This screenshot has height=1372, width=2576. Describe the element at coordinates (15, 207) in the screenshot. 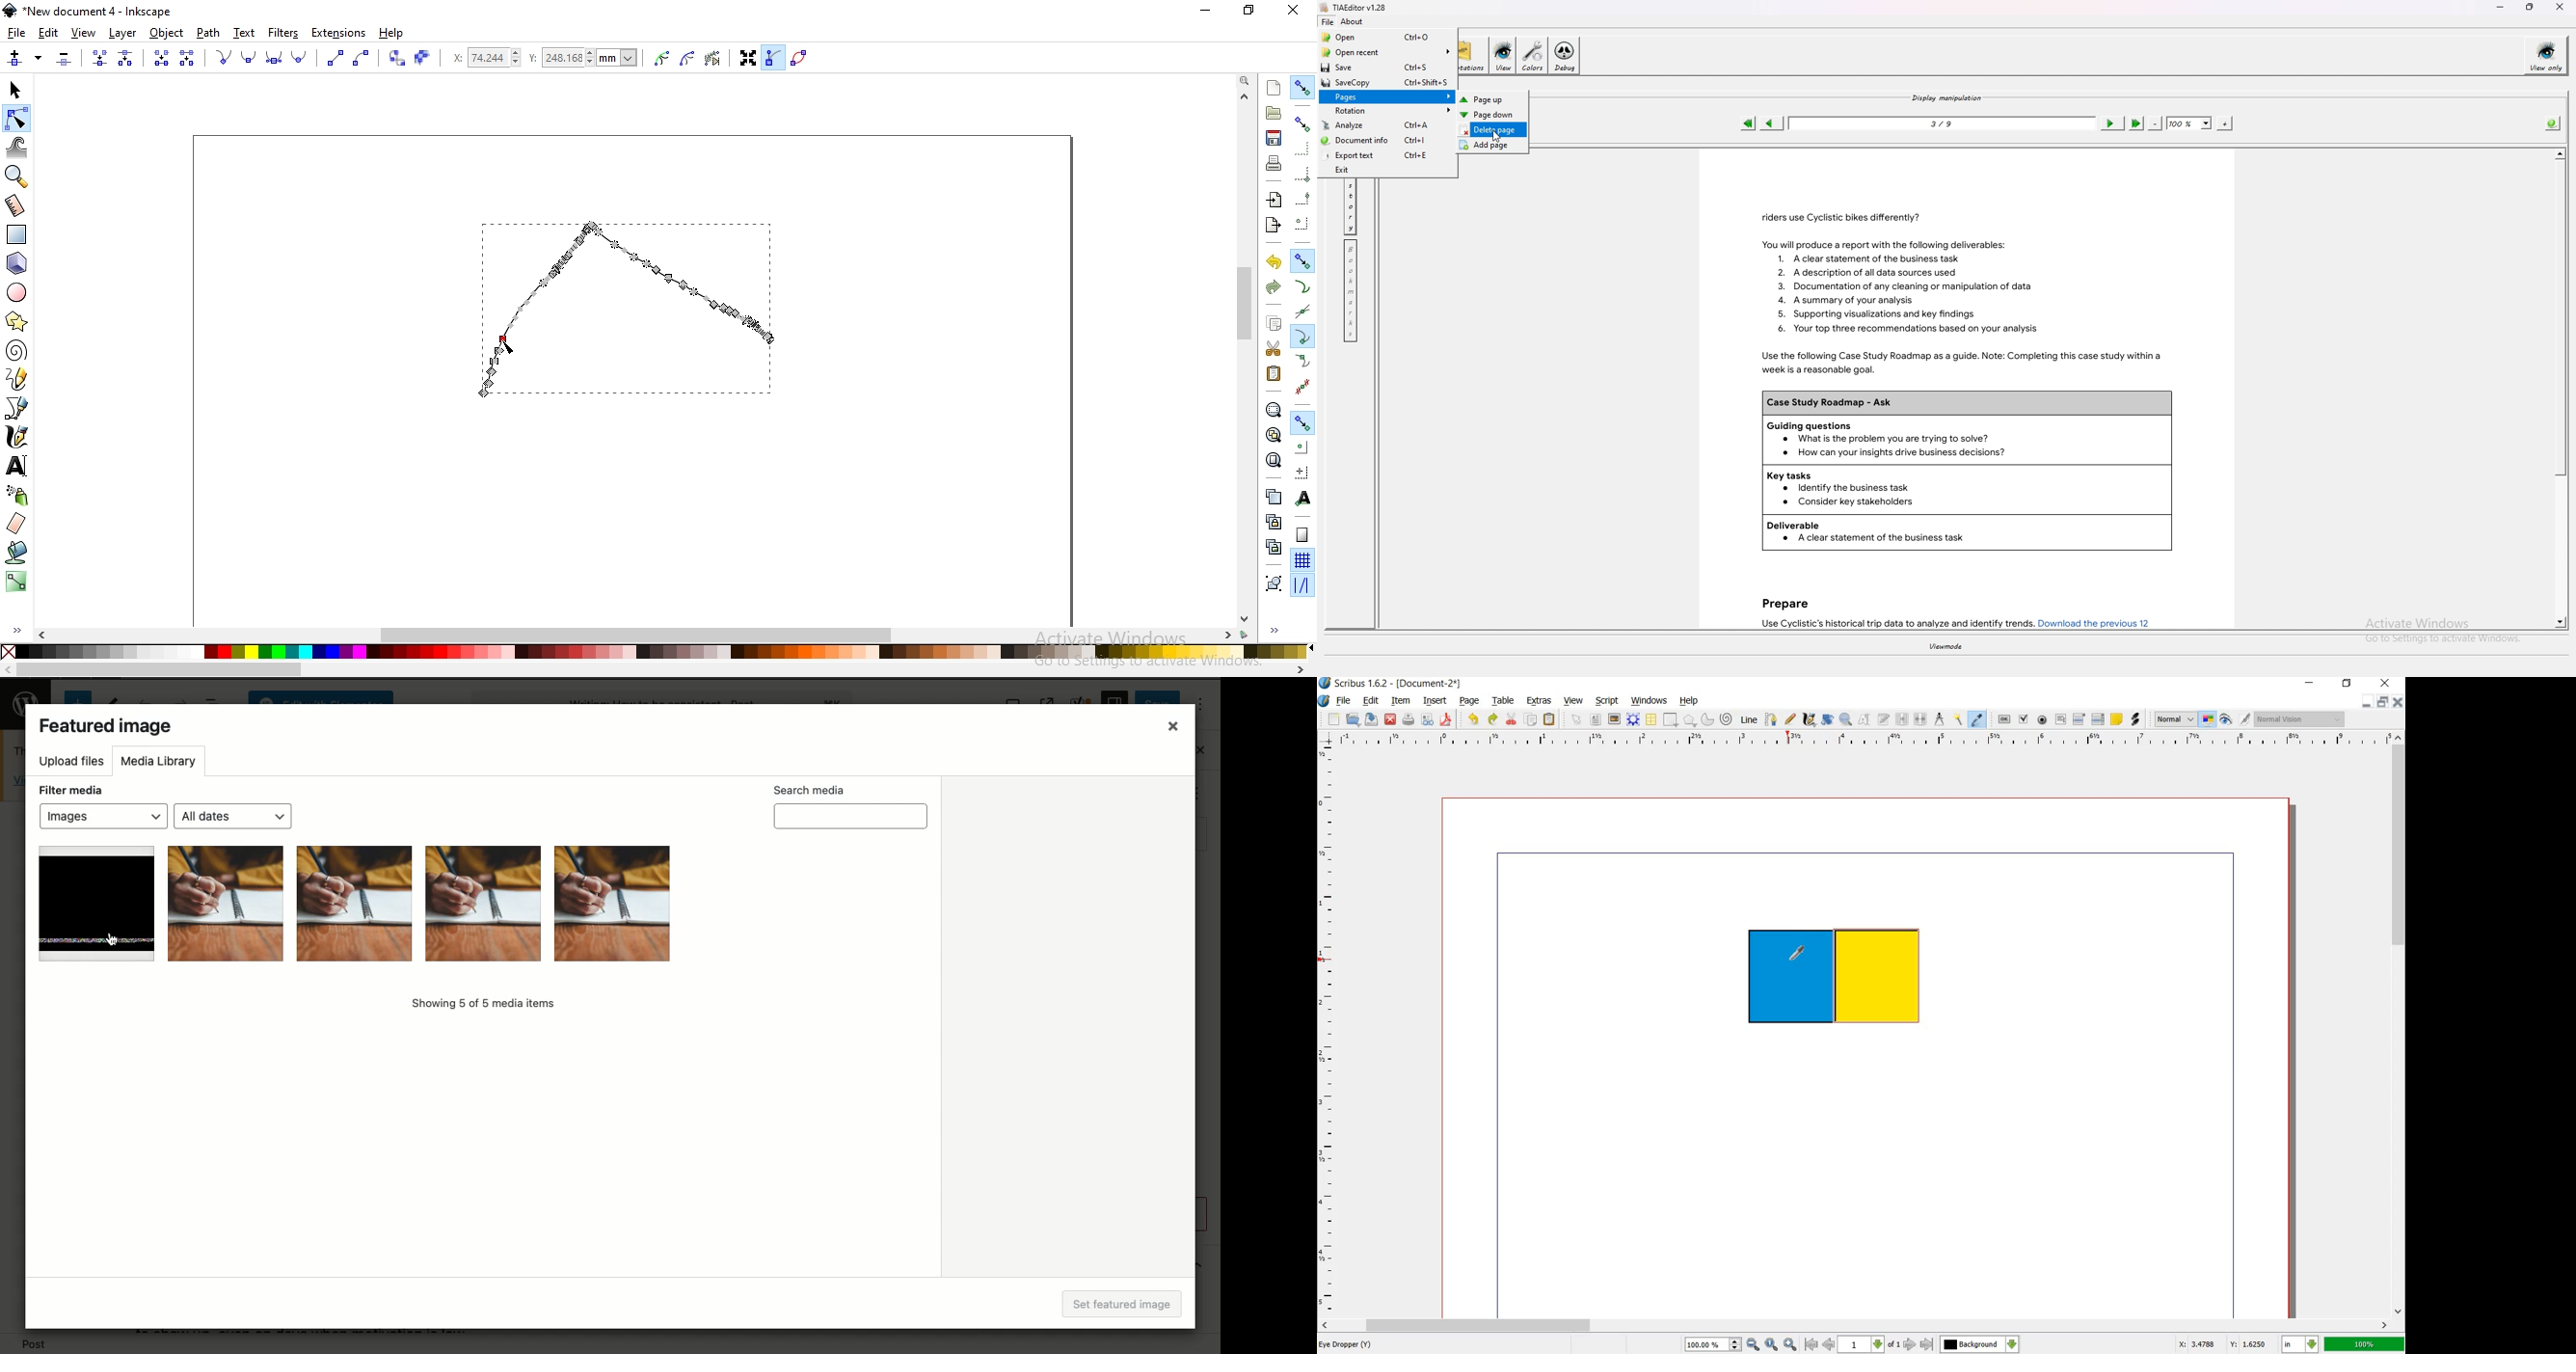

I see `measurement tool` at that location.